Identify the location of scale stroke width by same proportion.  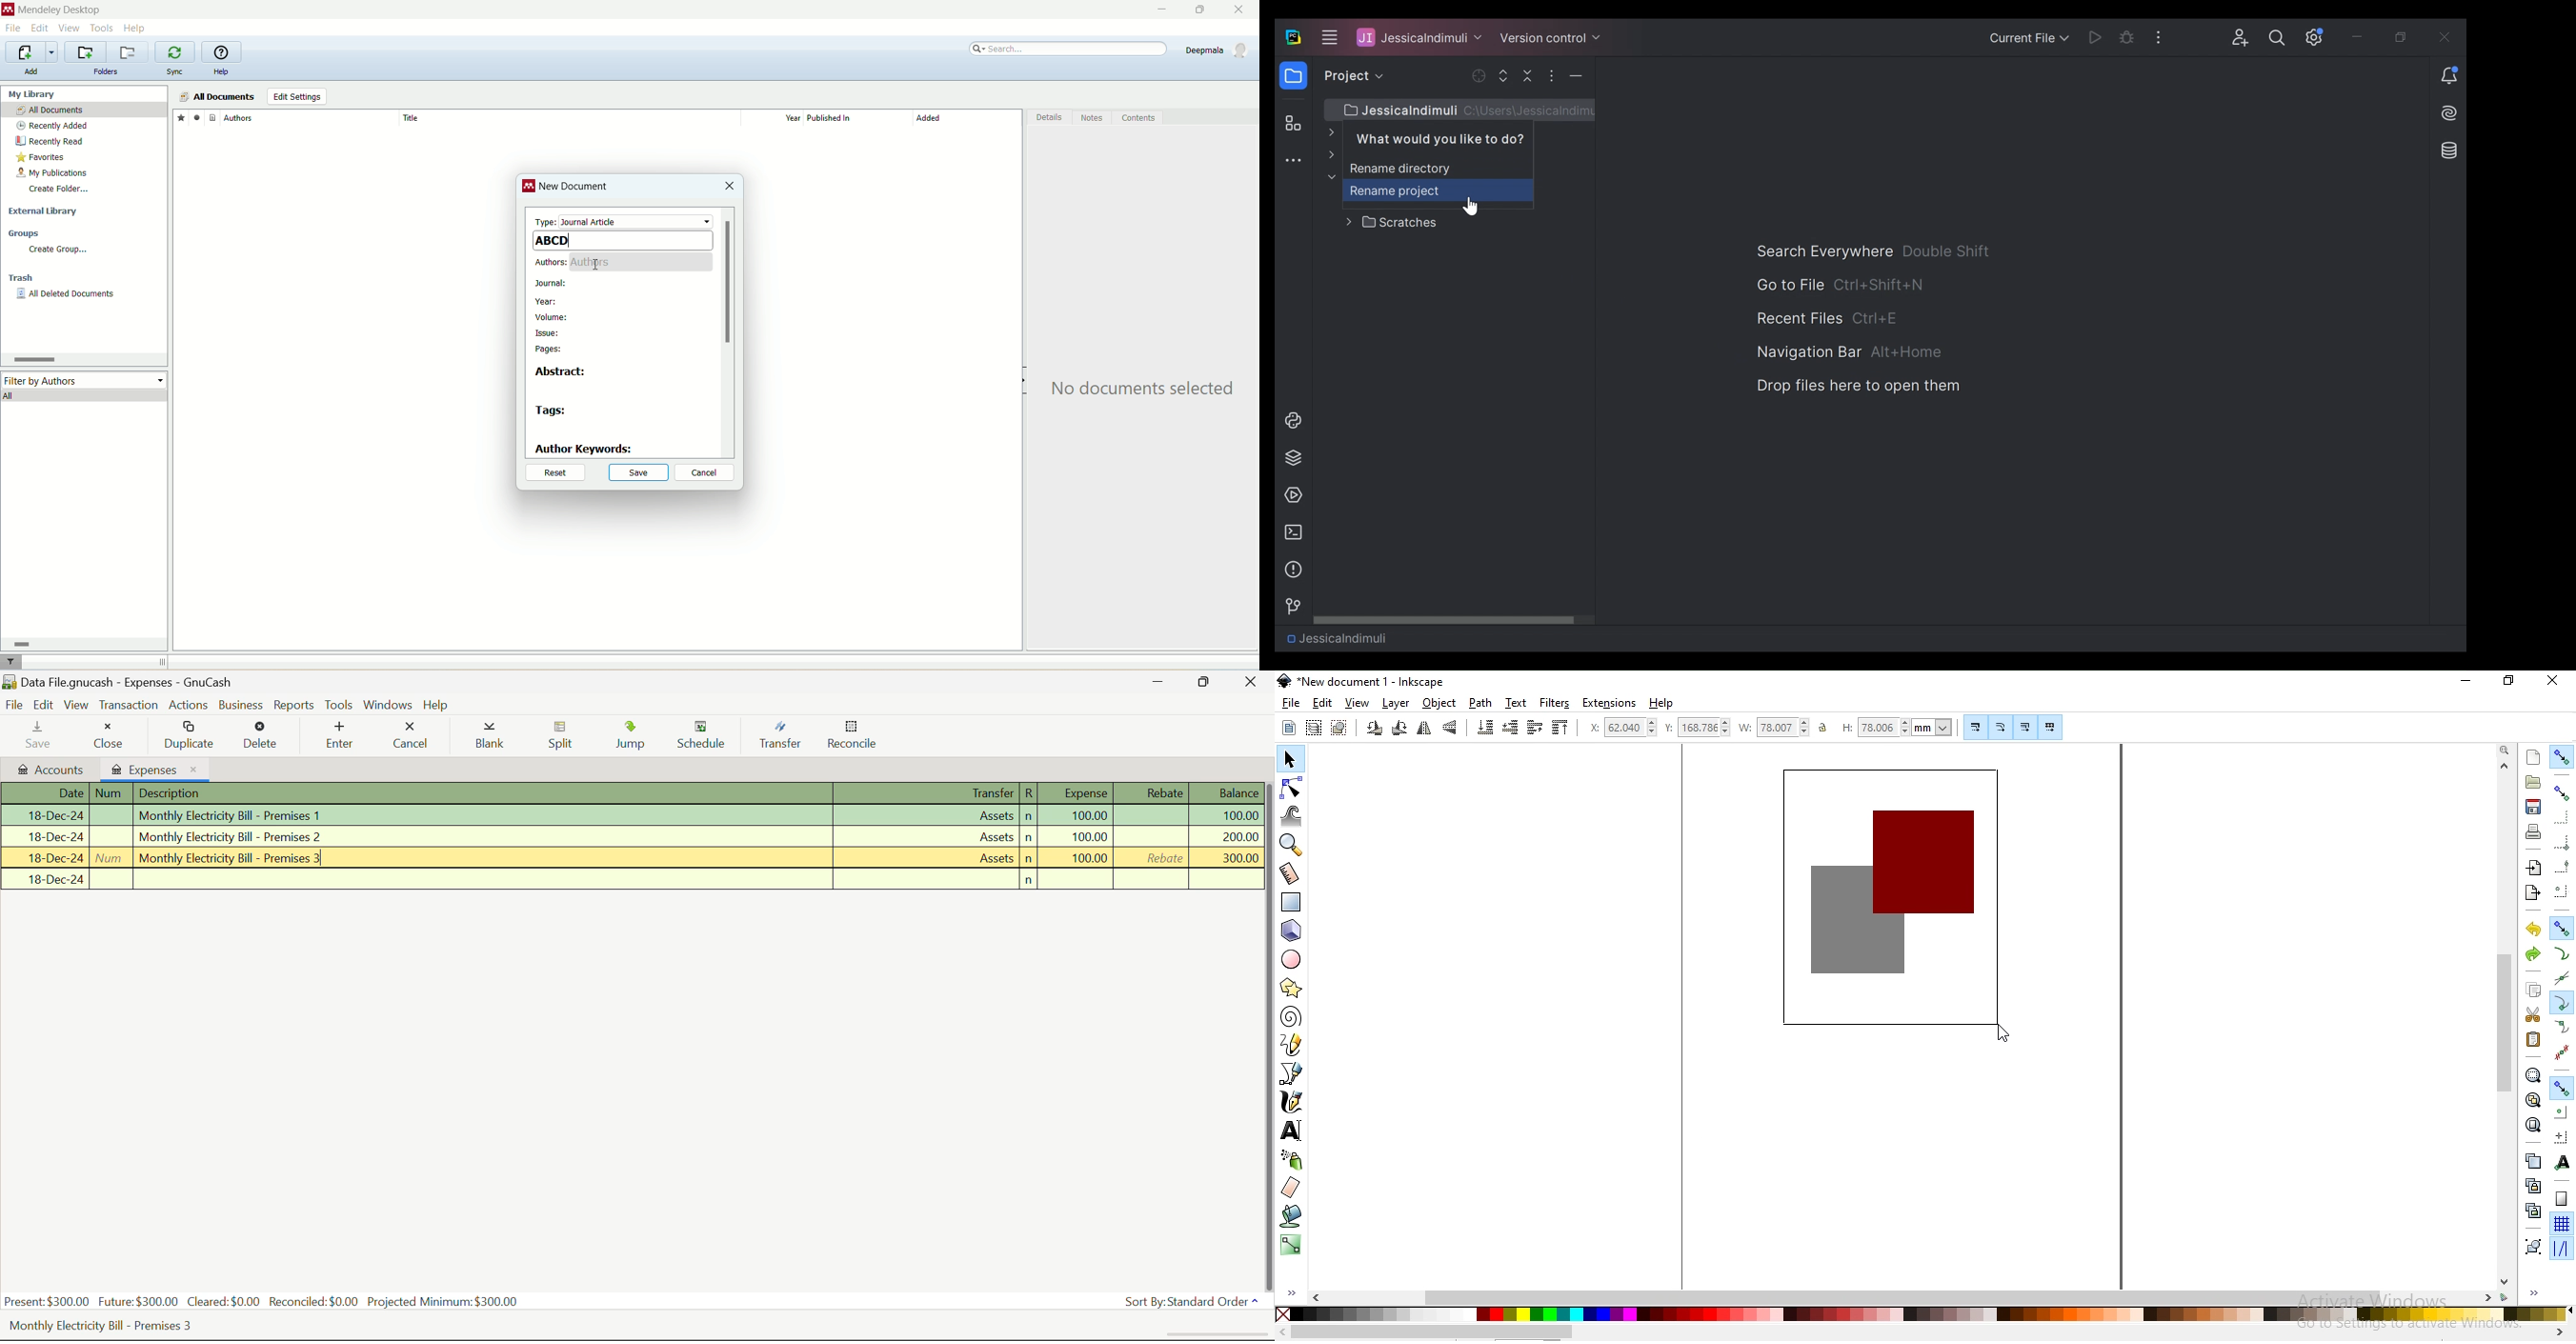
(1973, 727).